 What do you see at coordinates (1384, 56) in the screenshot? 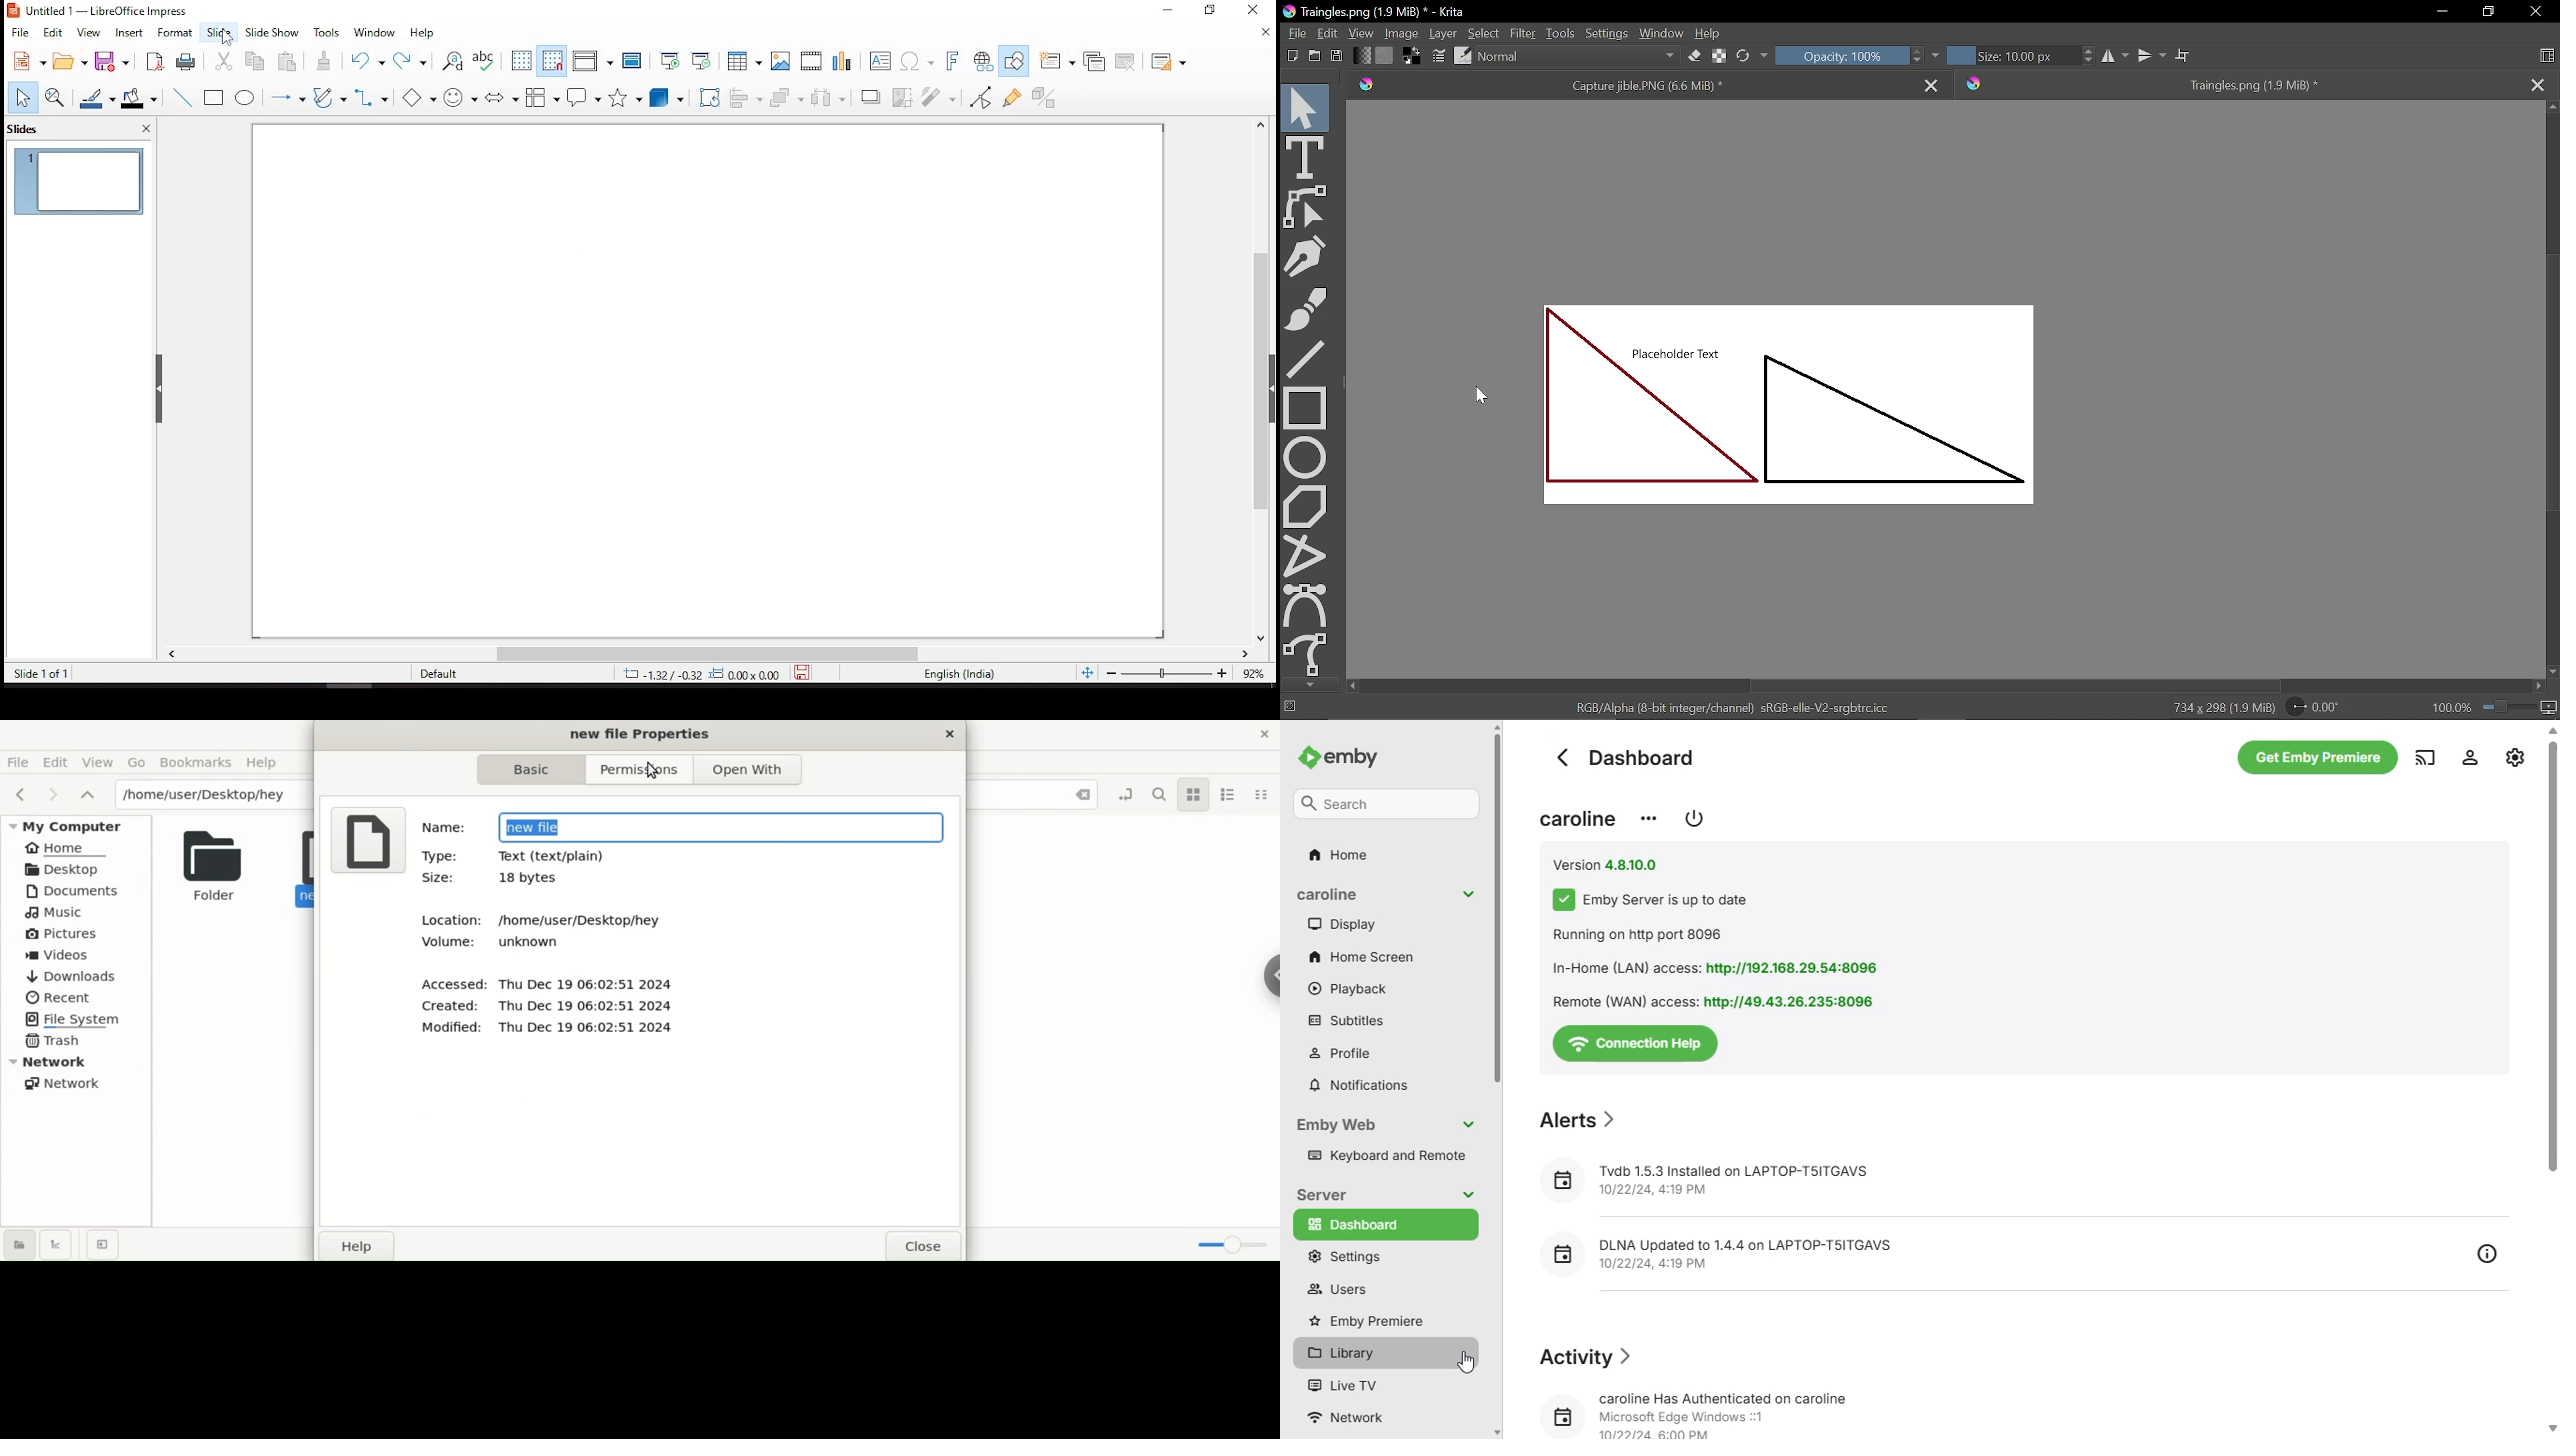
I see `Fill pattern` at bounding box center [1384, 56].